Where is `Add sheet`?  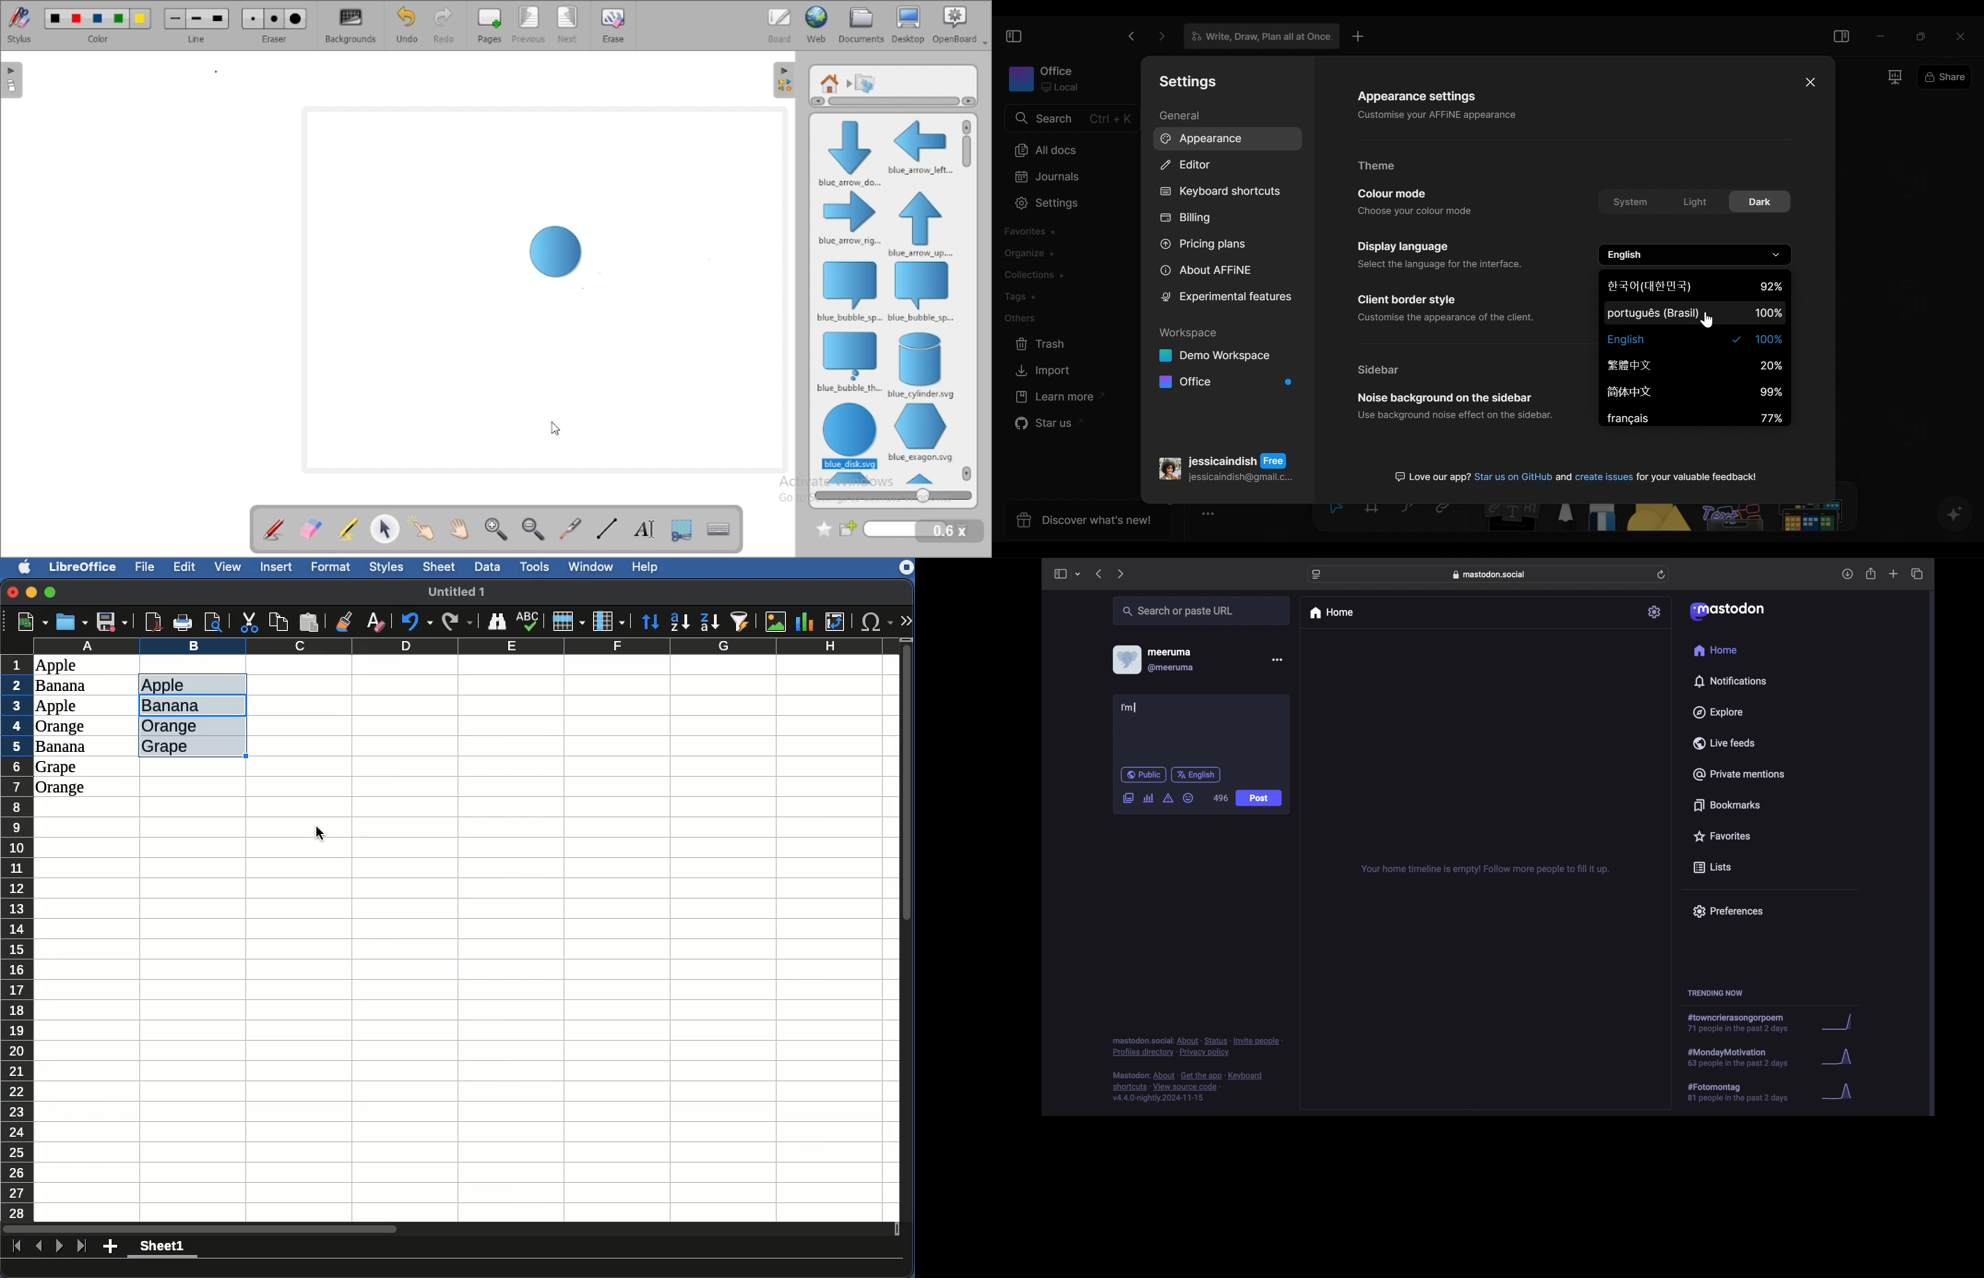
Add sheet is located at coordinates (111, 1248).